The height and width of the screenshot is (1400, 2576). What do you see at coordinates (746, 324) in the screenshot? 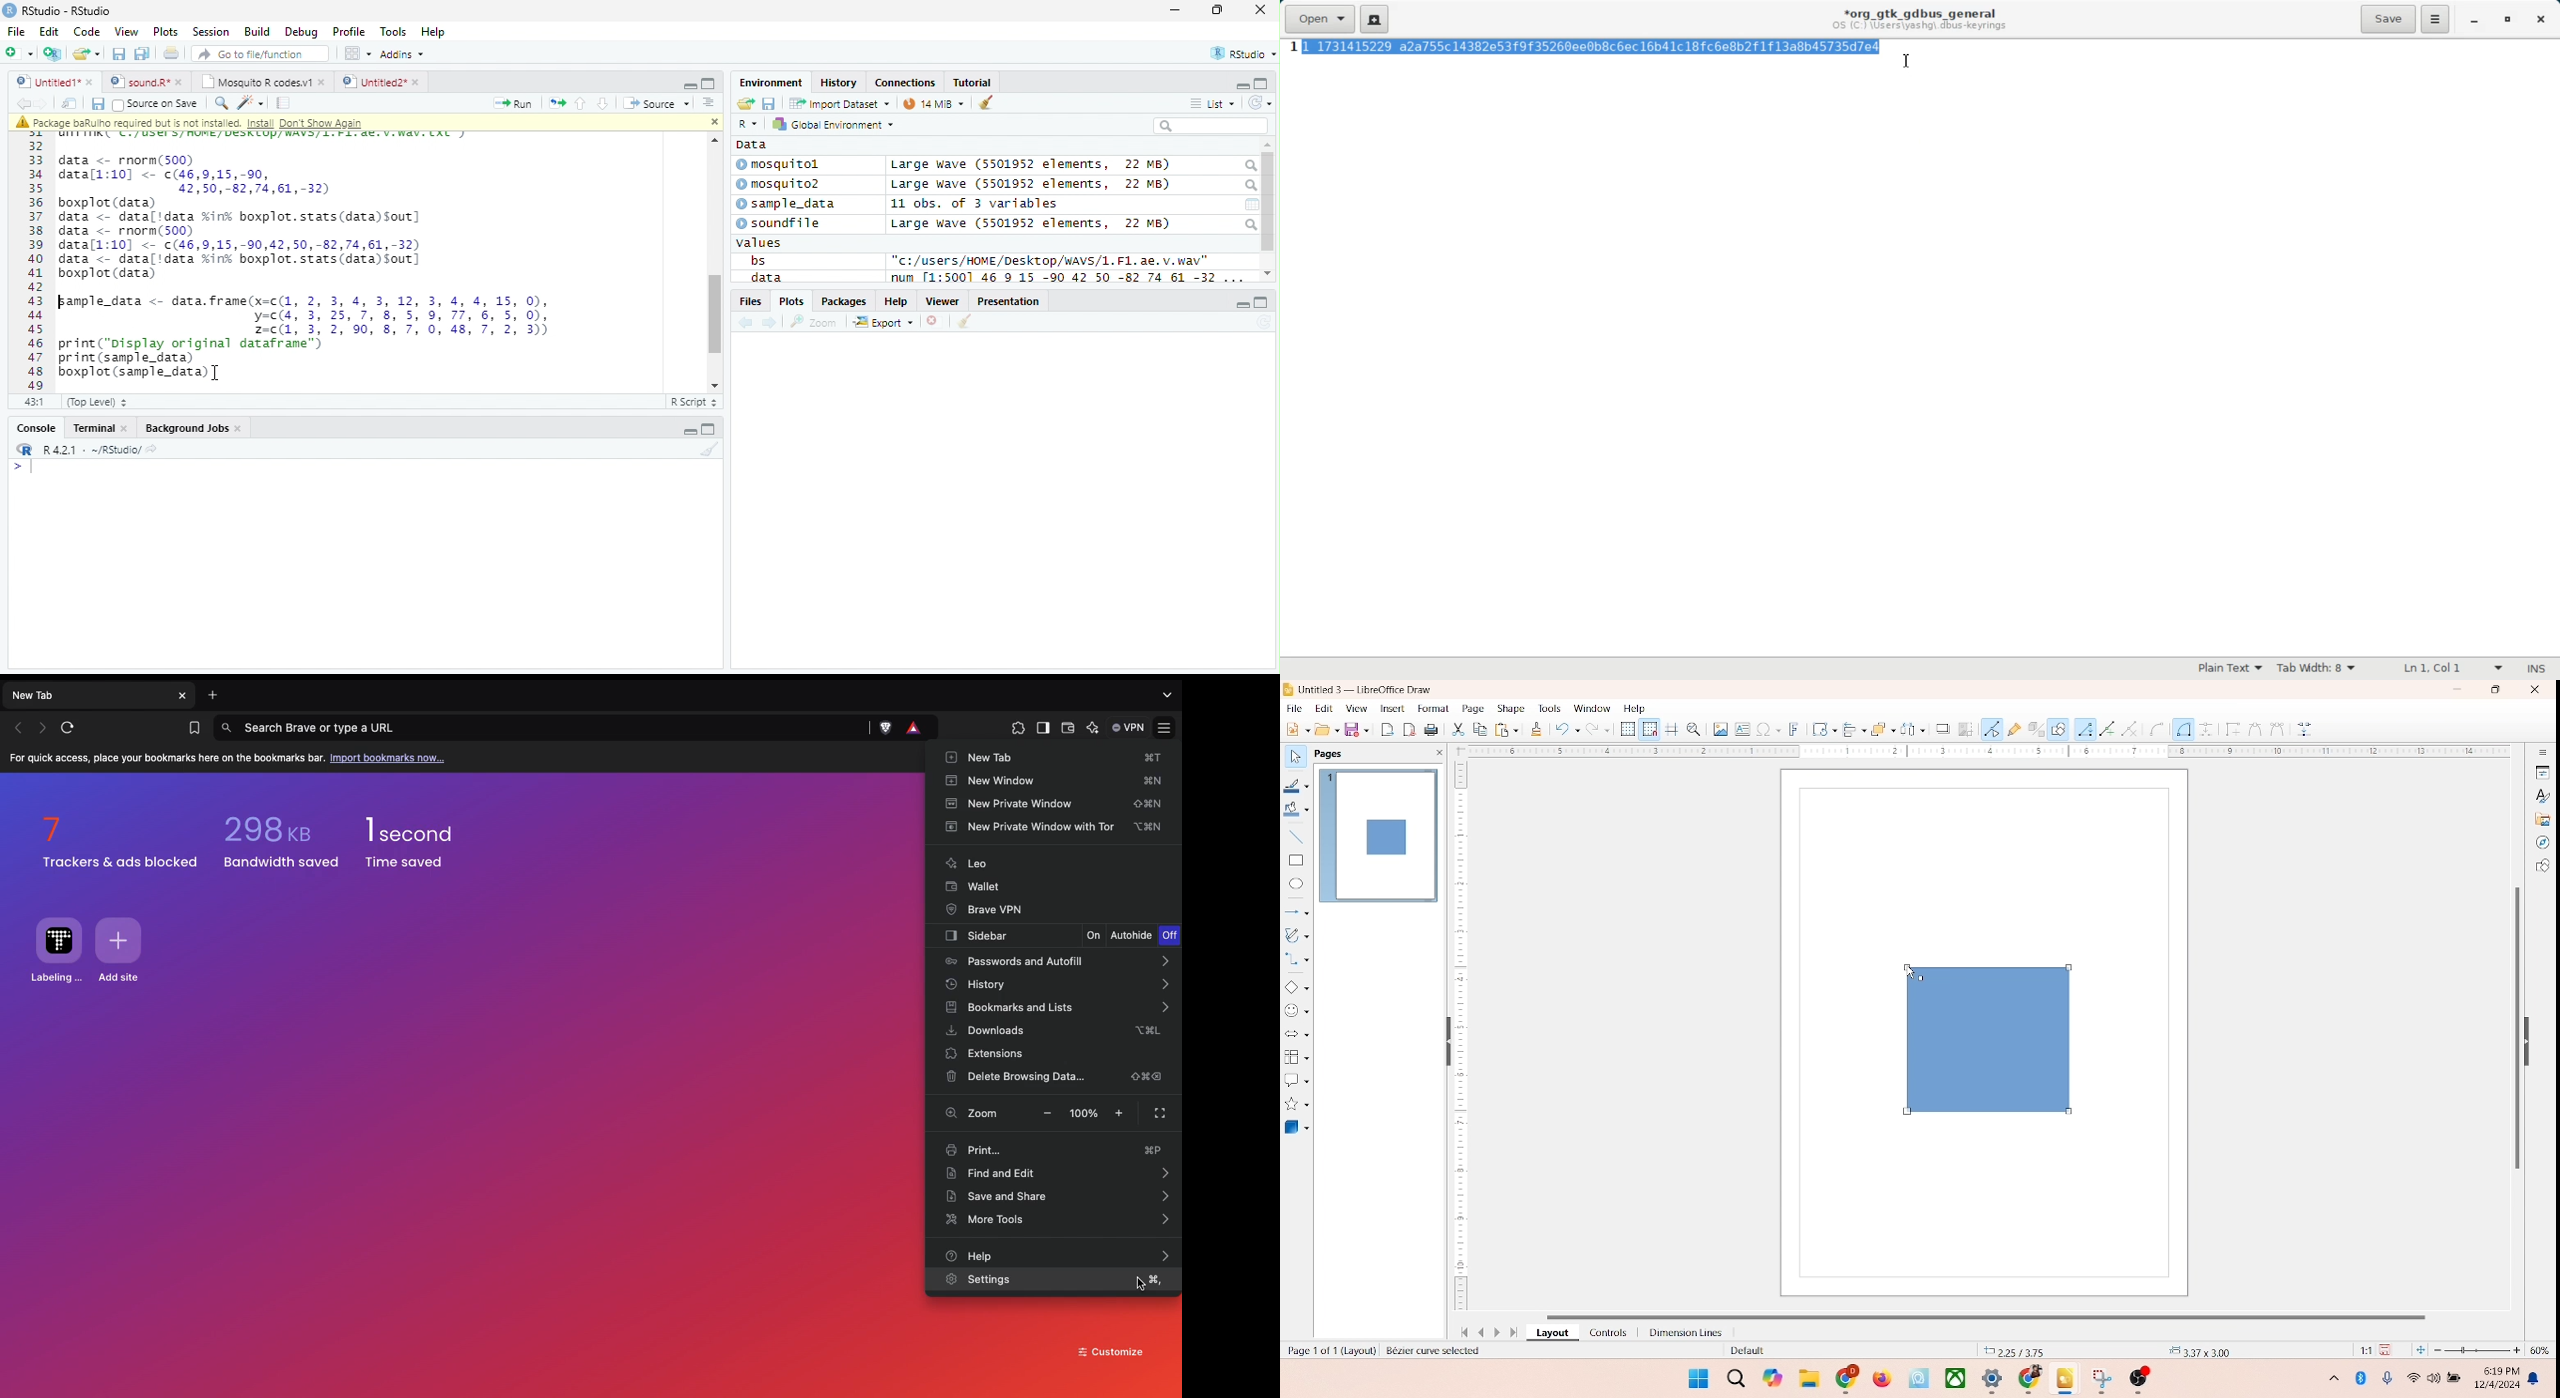
I see `Go backward` at bounding box center [746, 324].